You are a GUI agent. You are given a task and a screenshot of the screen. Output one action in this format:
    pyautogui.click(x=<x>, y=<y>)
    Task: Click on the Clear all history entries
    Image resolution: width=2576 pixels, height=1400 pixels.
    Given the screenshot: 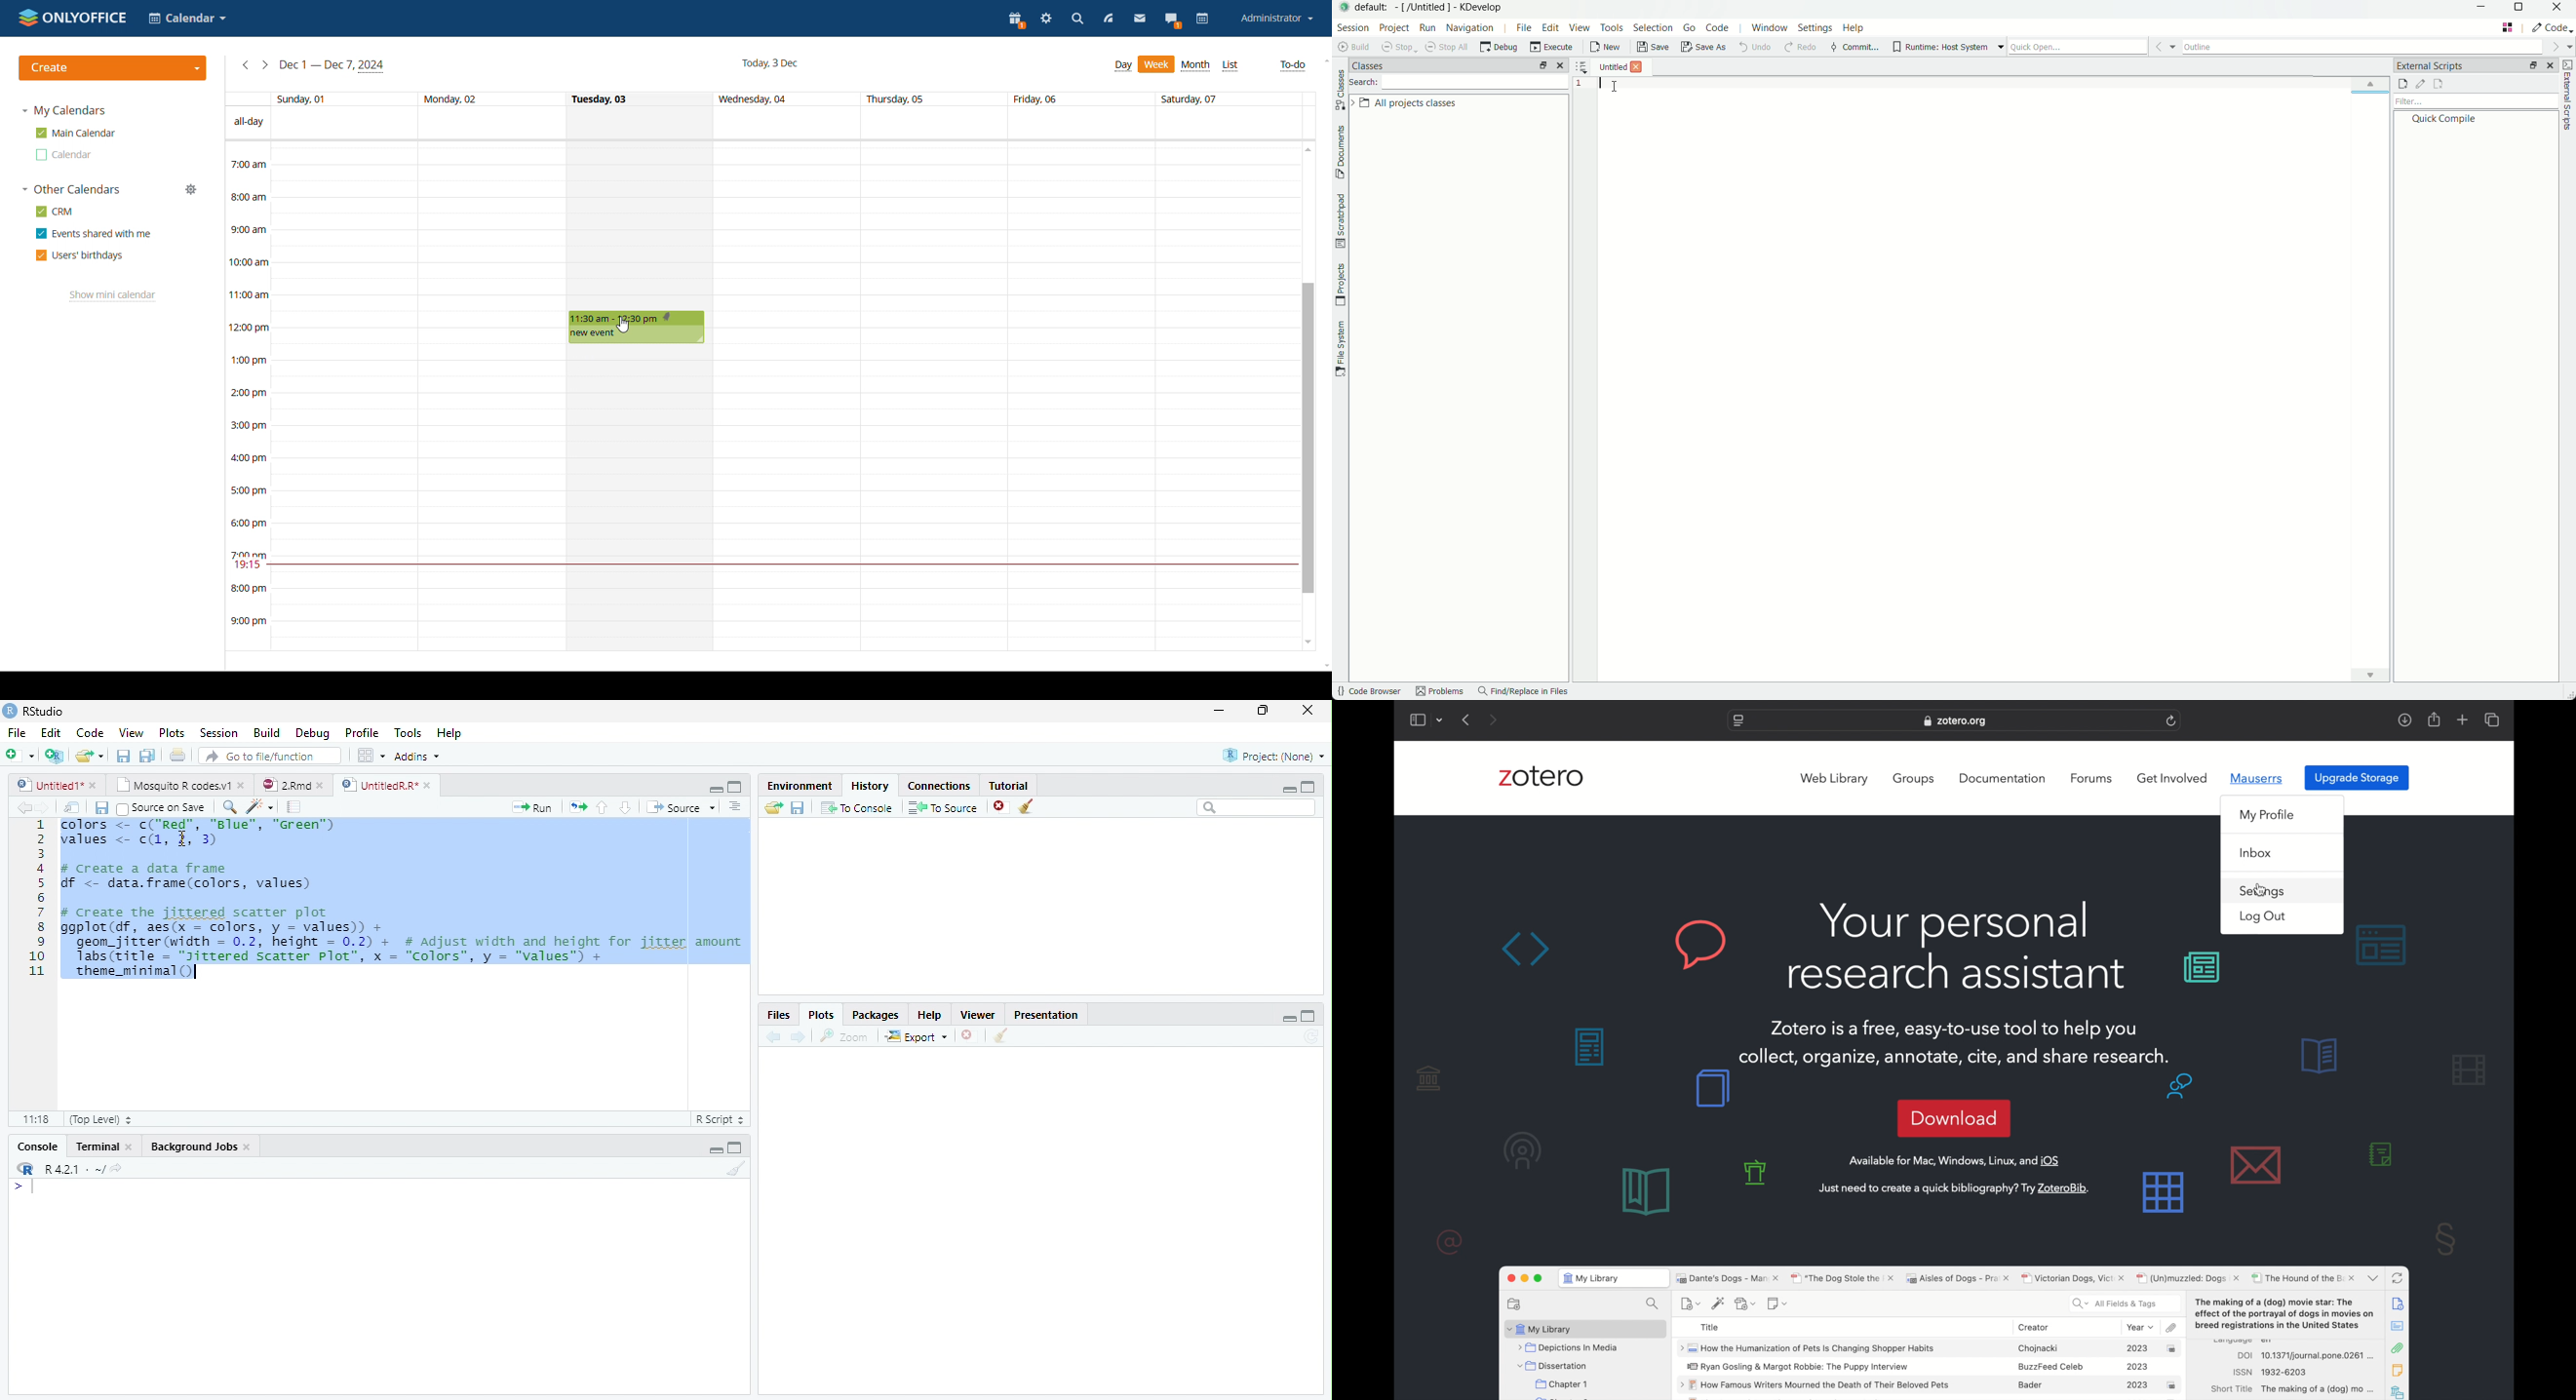 What is the action you would take?
    pyautogui.click(x=1029, y=806)
    